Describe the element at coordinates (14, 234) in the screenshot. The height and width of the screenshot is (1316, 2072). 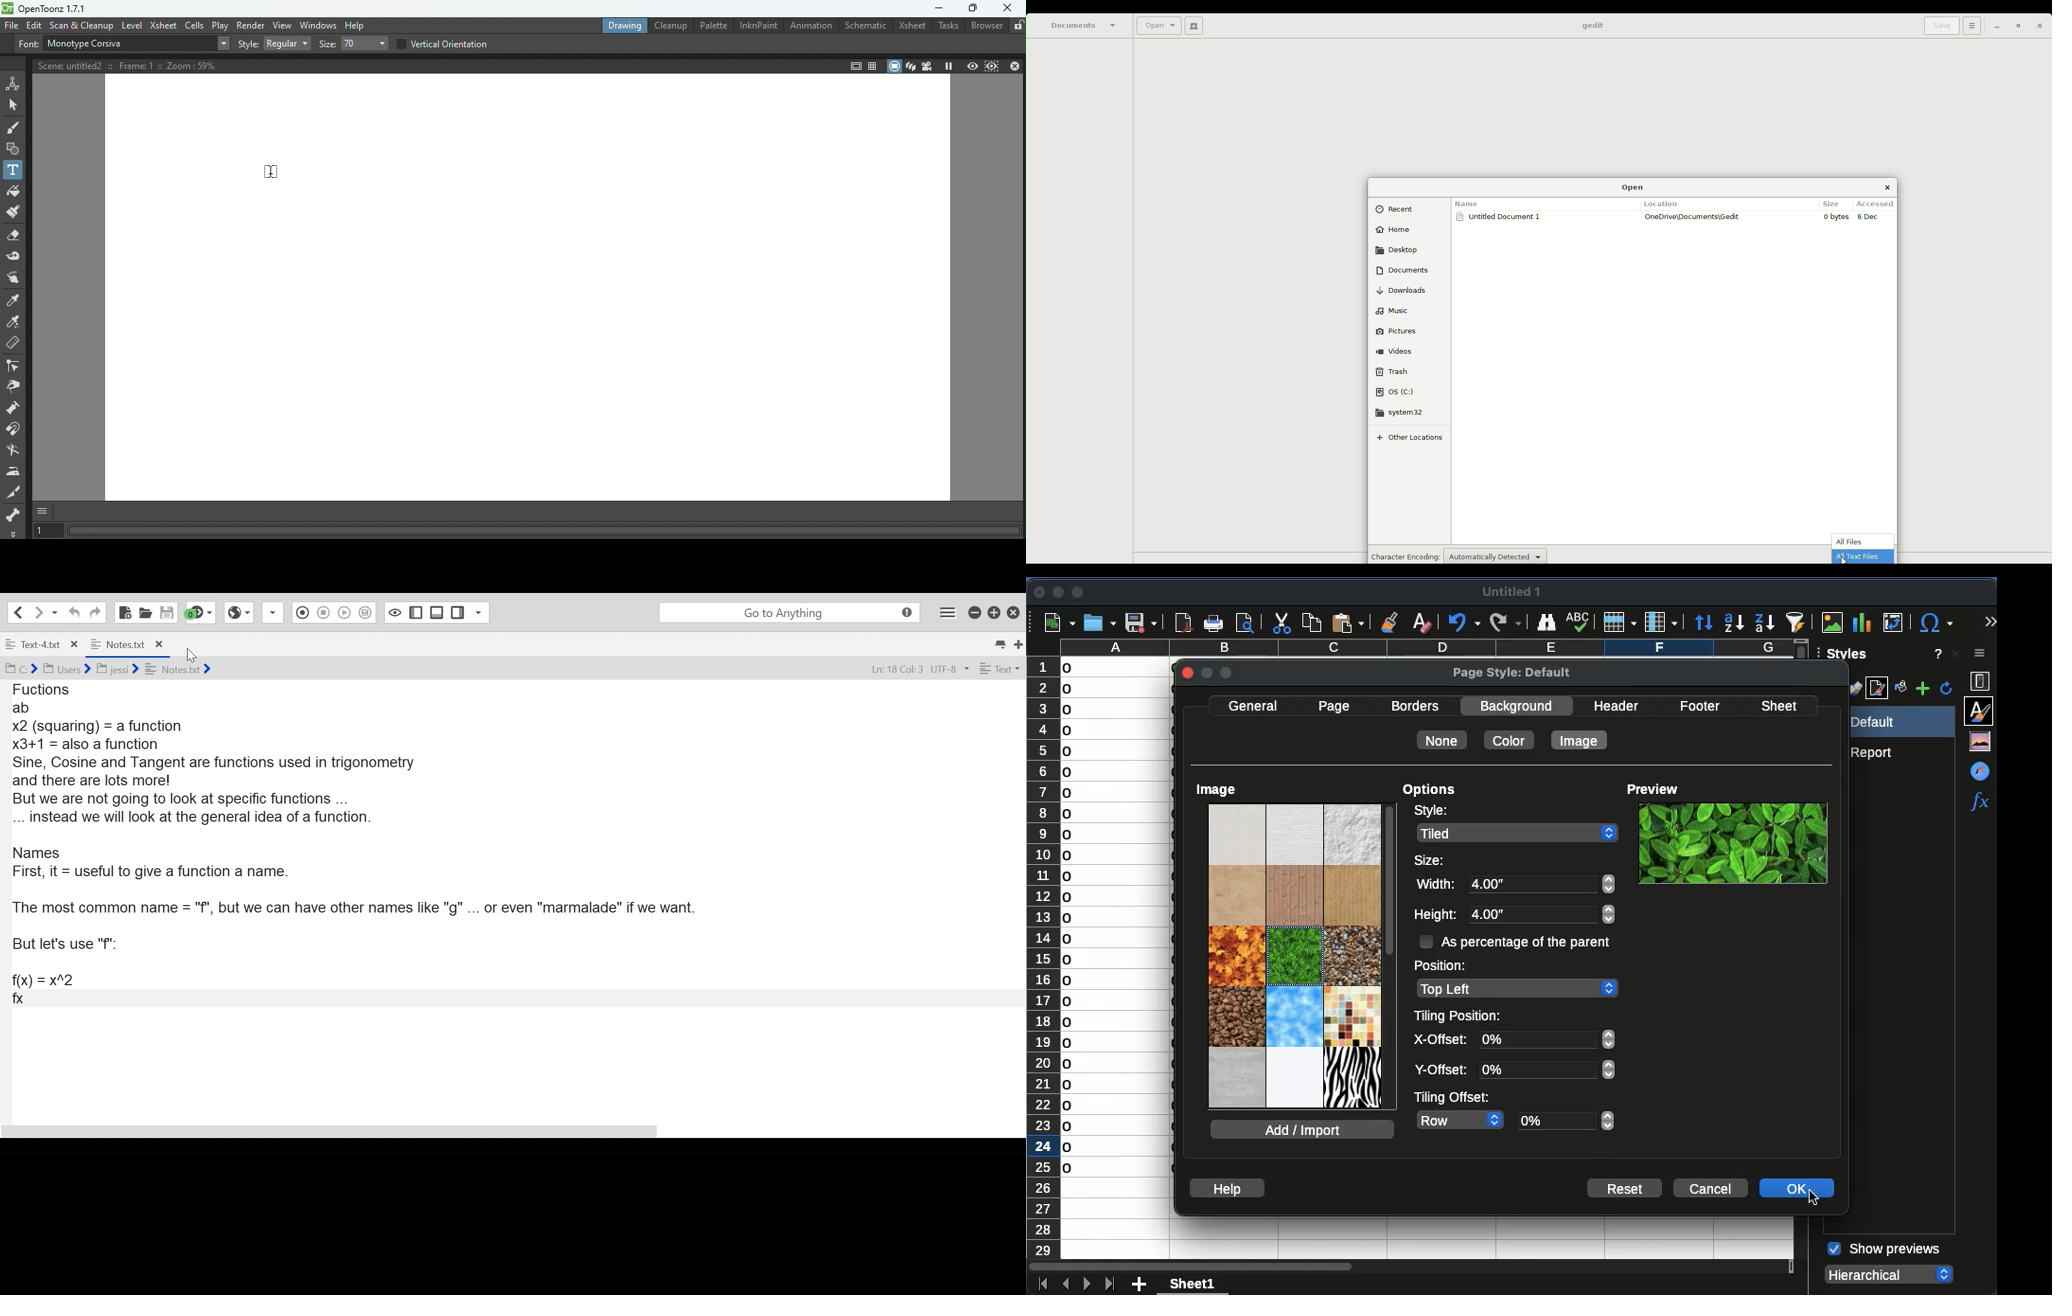
I see `Eraser tool` at that location.